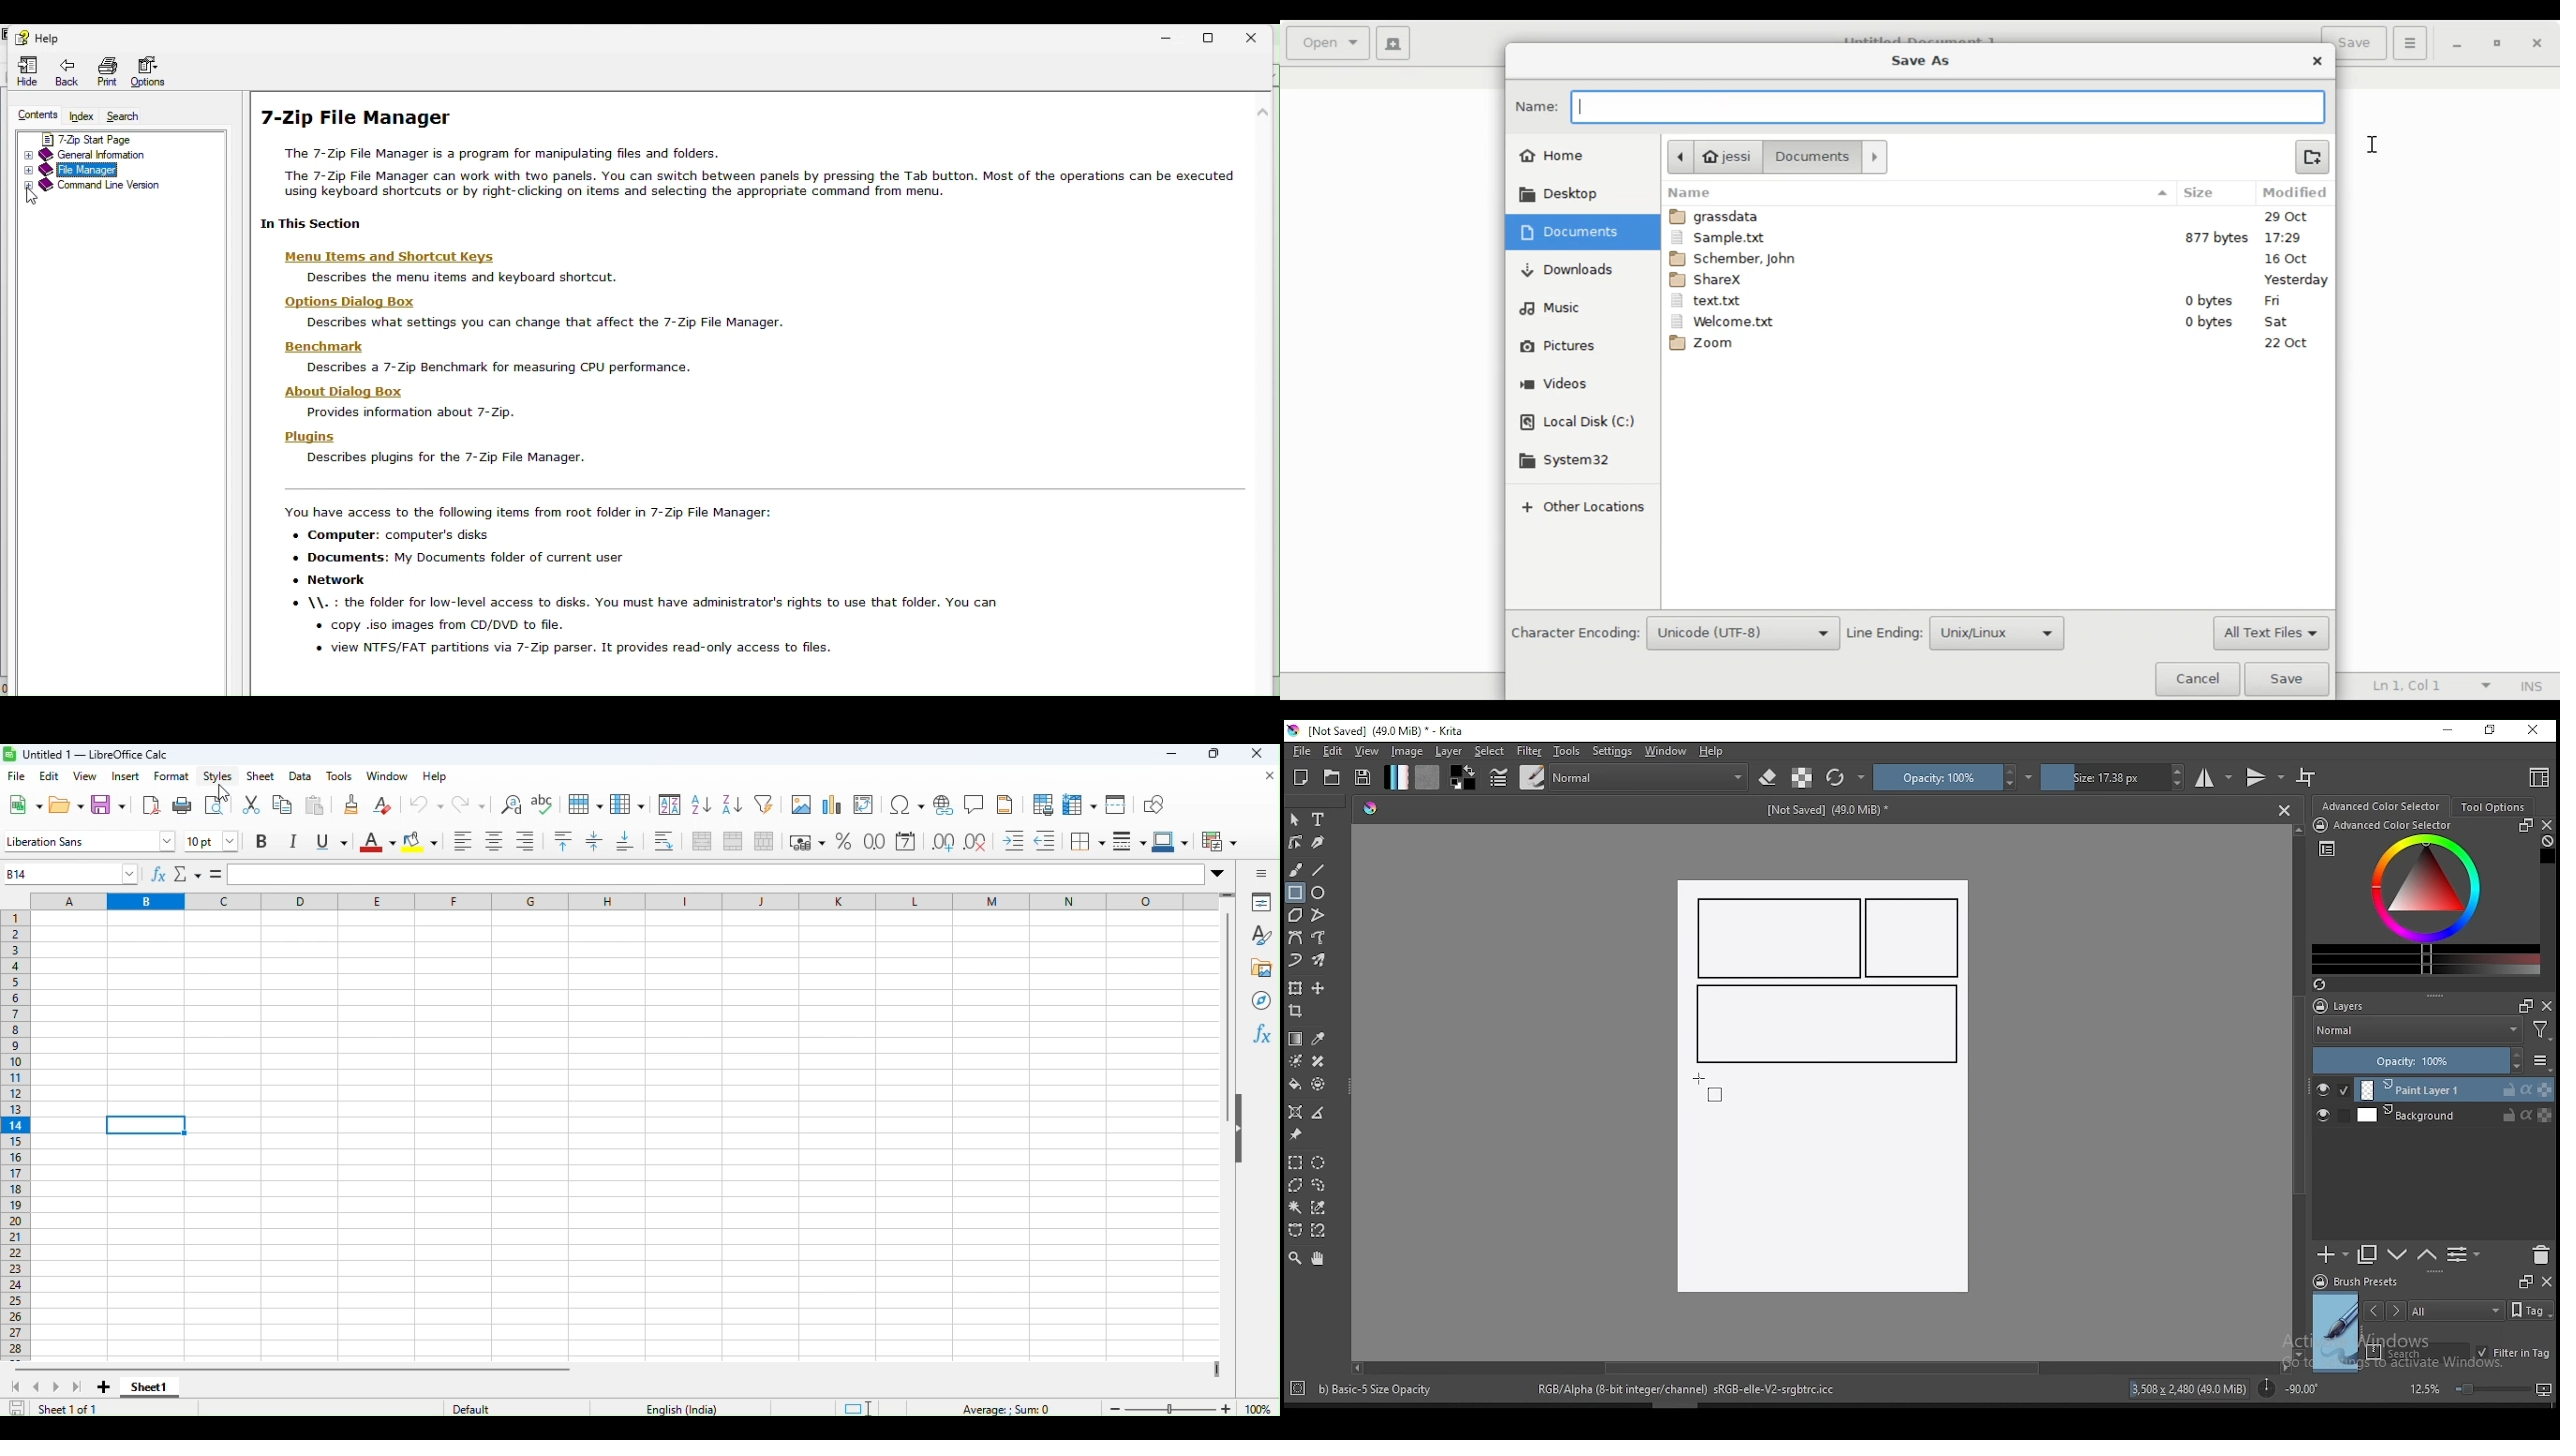 The width and height of the screenshot is (2576, 1456). I want to click on line tool, so click(1319, 870).